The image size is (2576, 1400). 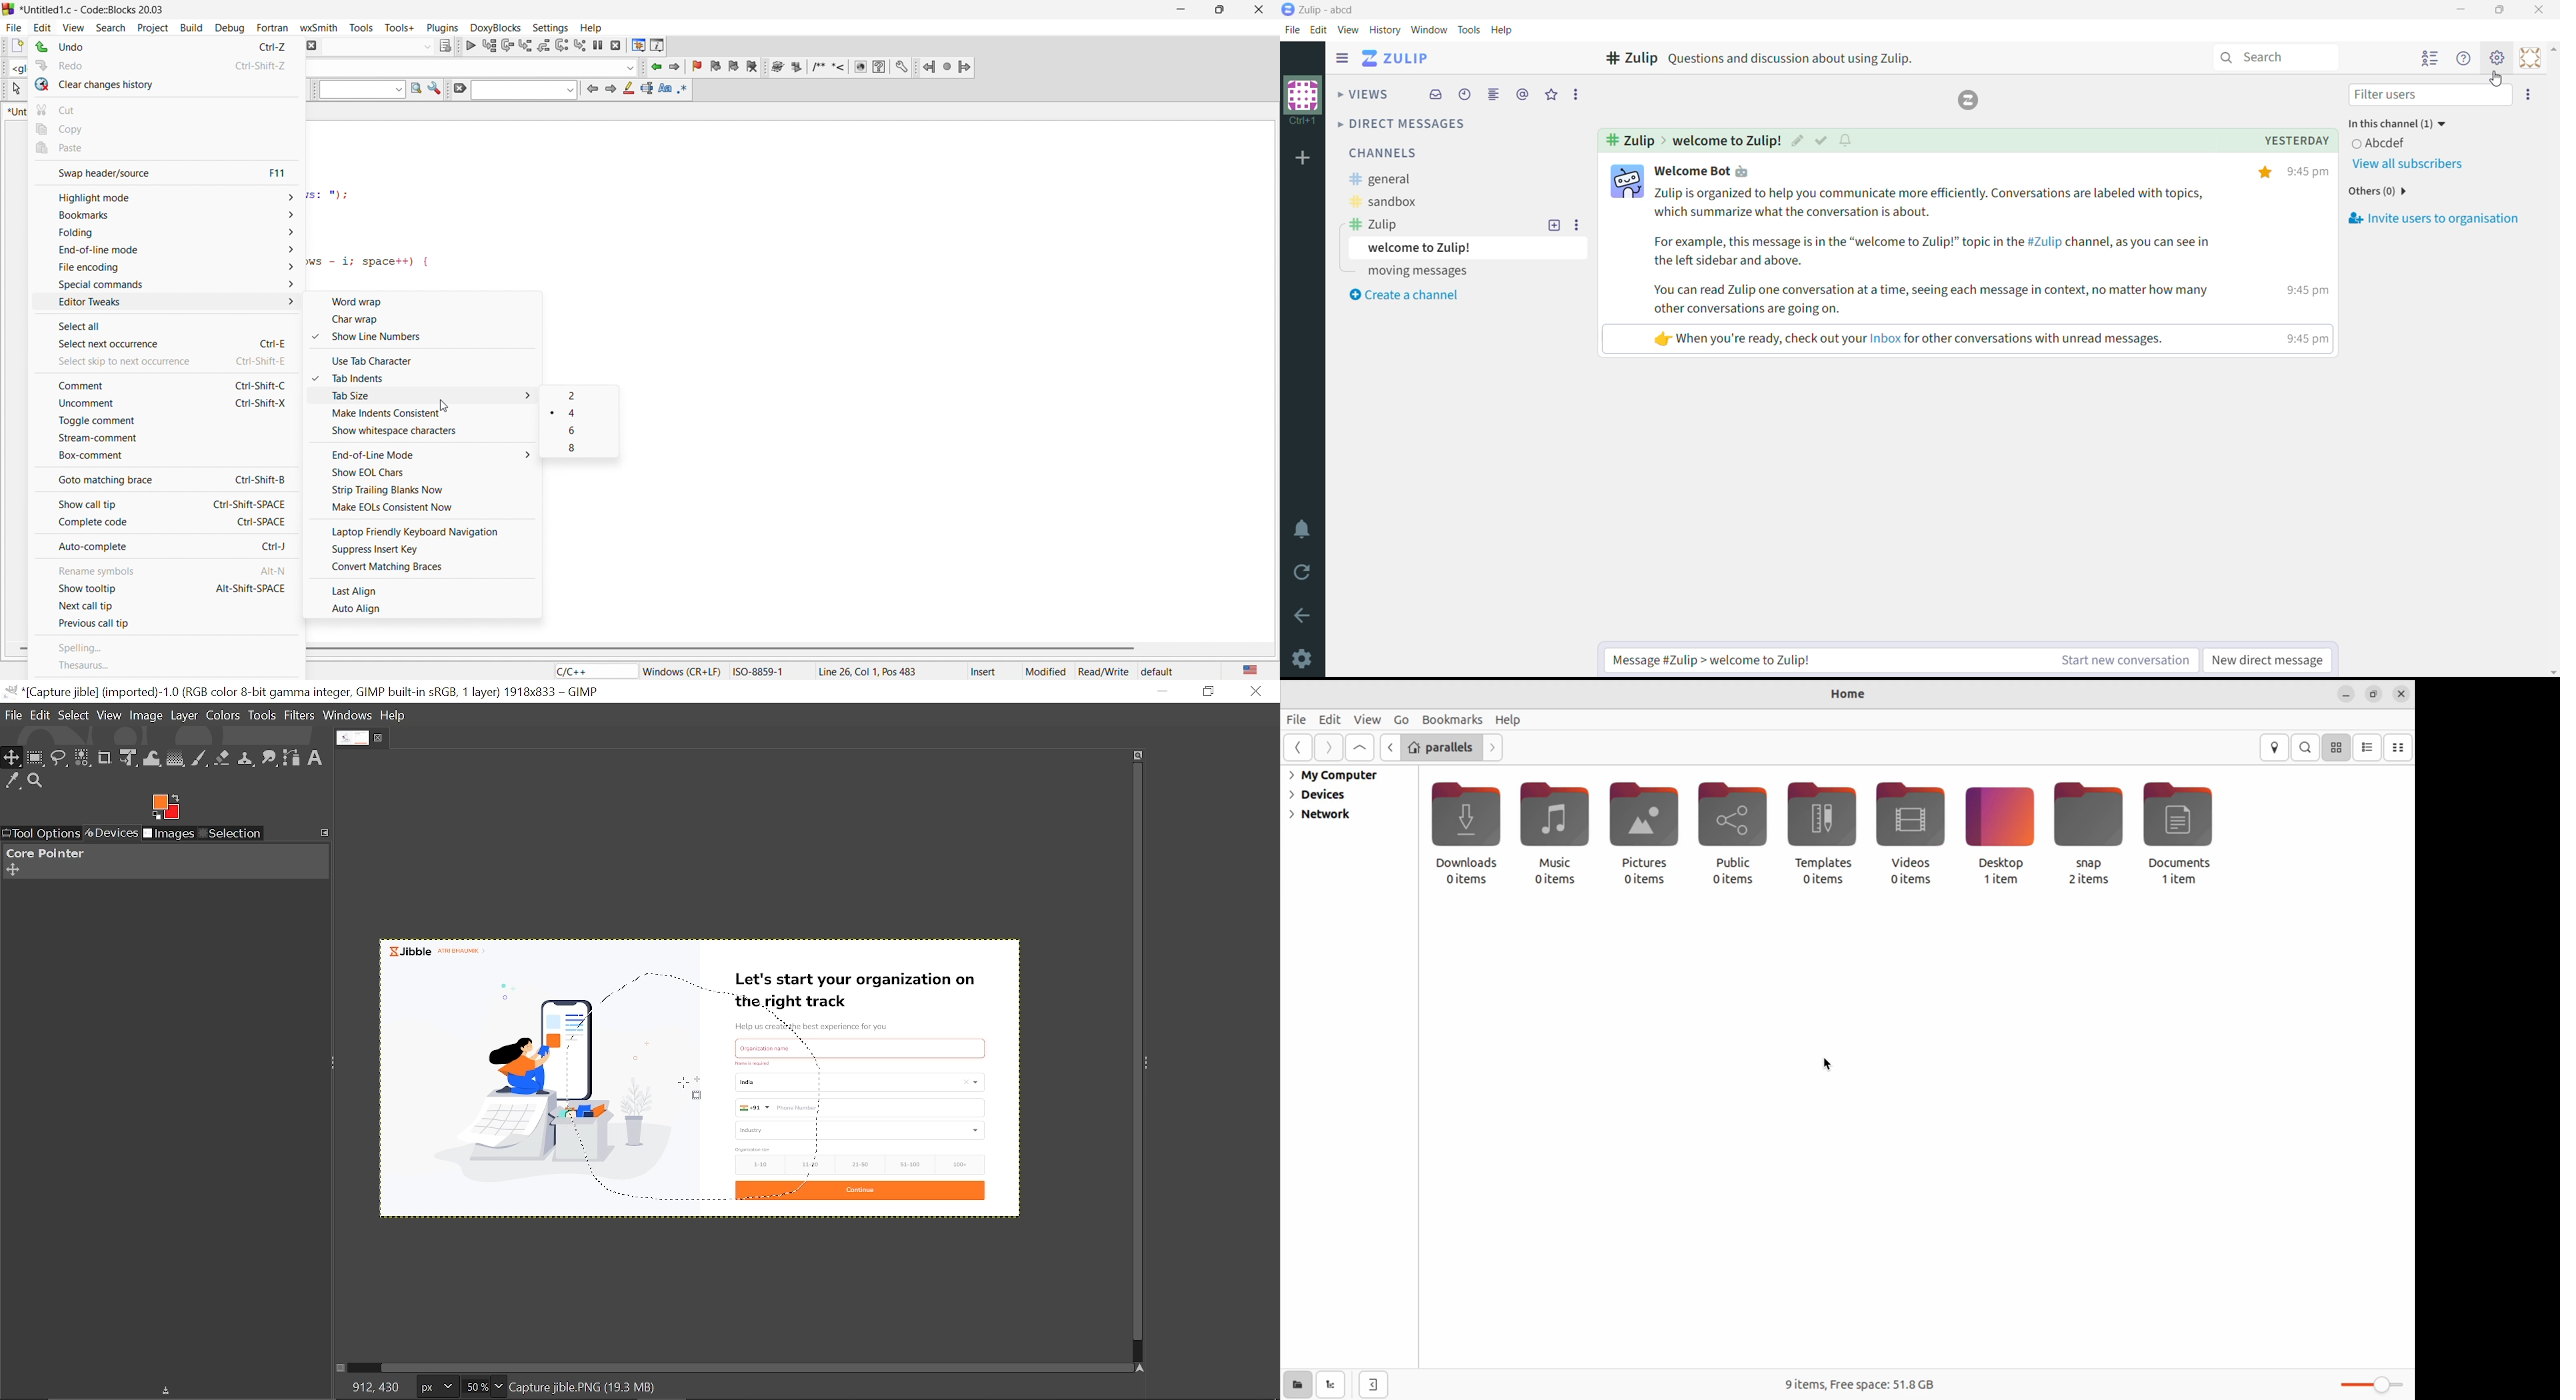 I want to click on Colors, so click(x=223, y=717).